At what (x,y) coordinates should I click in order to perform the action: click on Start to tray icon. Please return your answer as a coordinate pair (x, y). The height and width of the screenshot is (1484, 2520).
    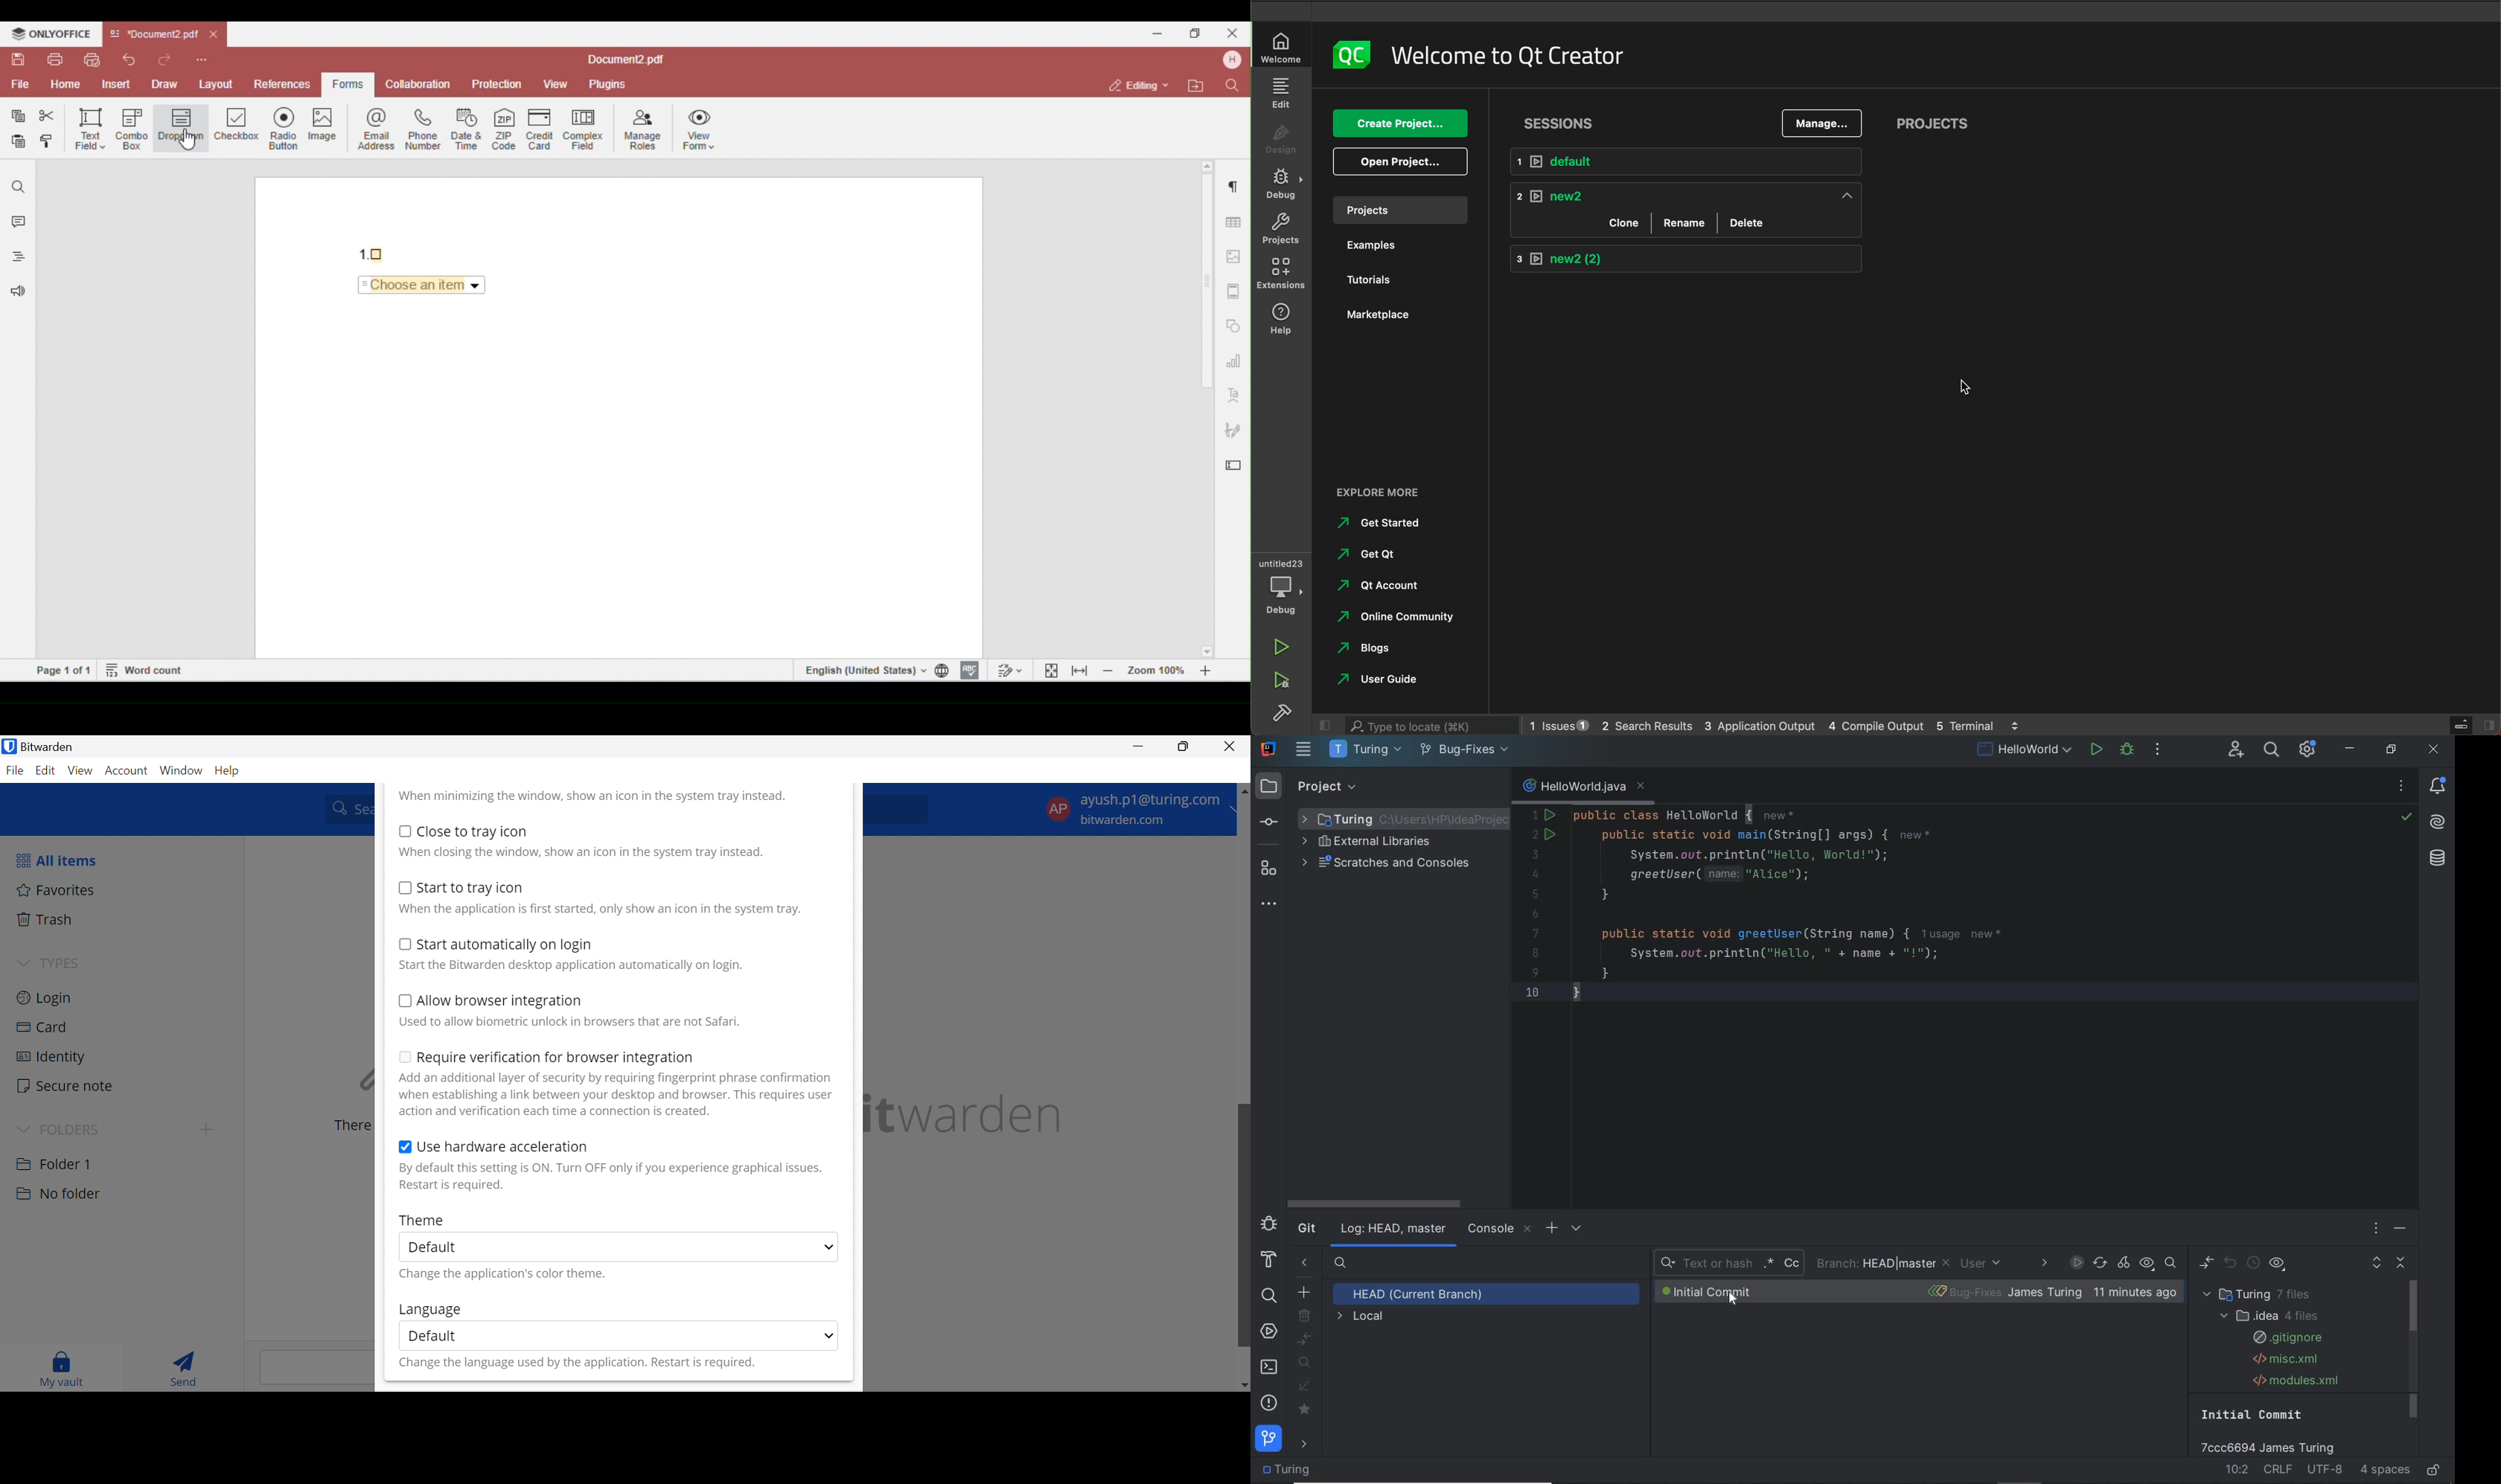
    Looking at the image, I should click on (472, 888).